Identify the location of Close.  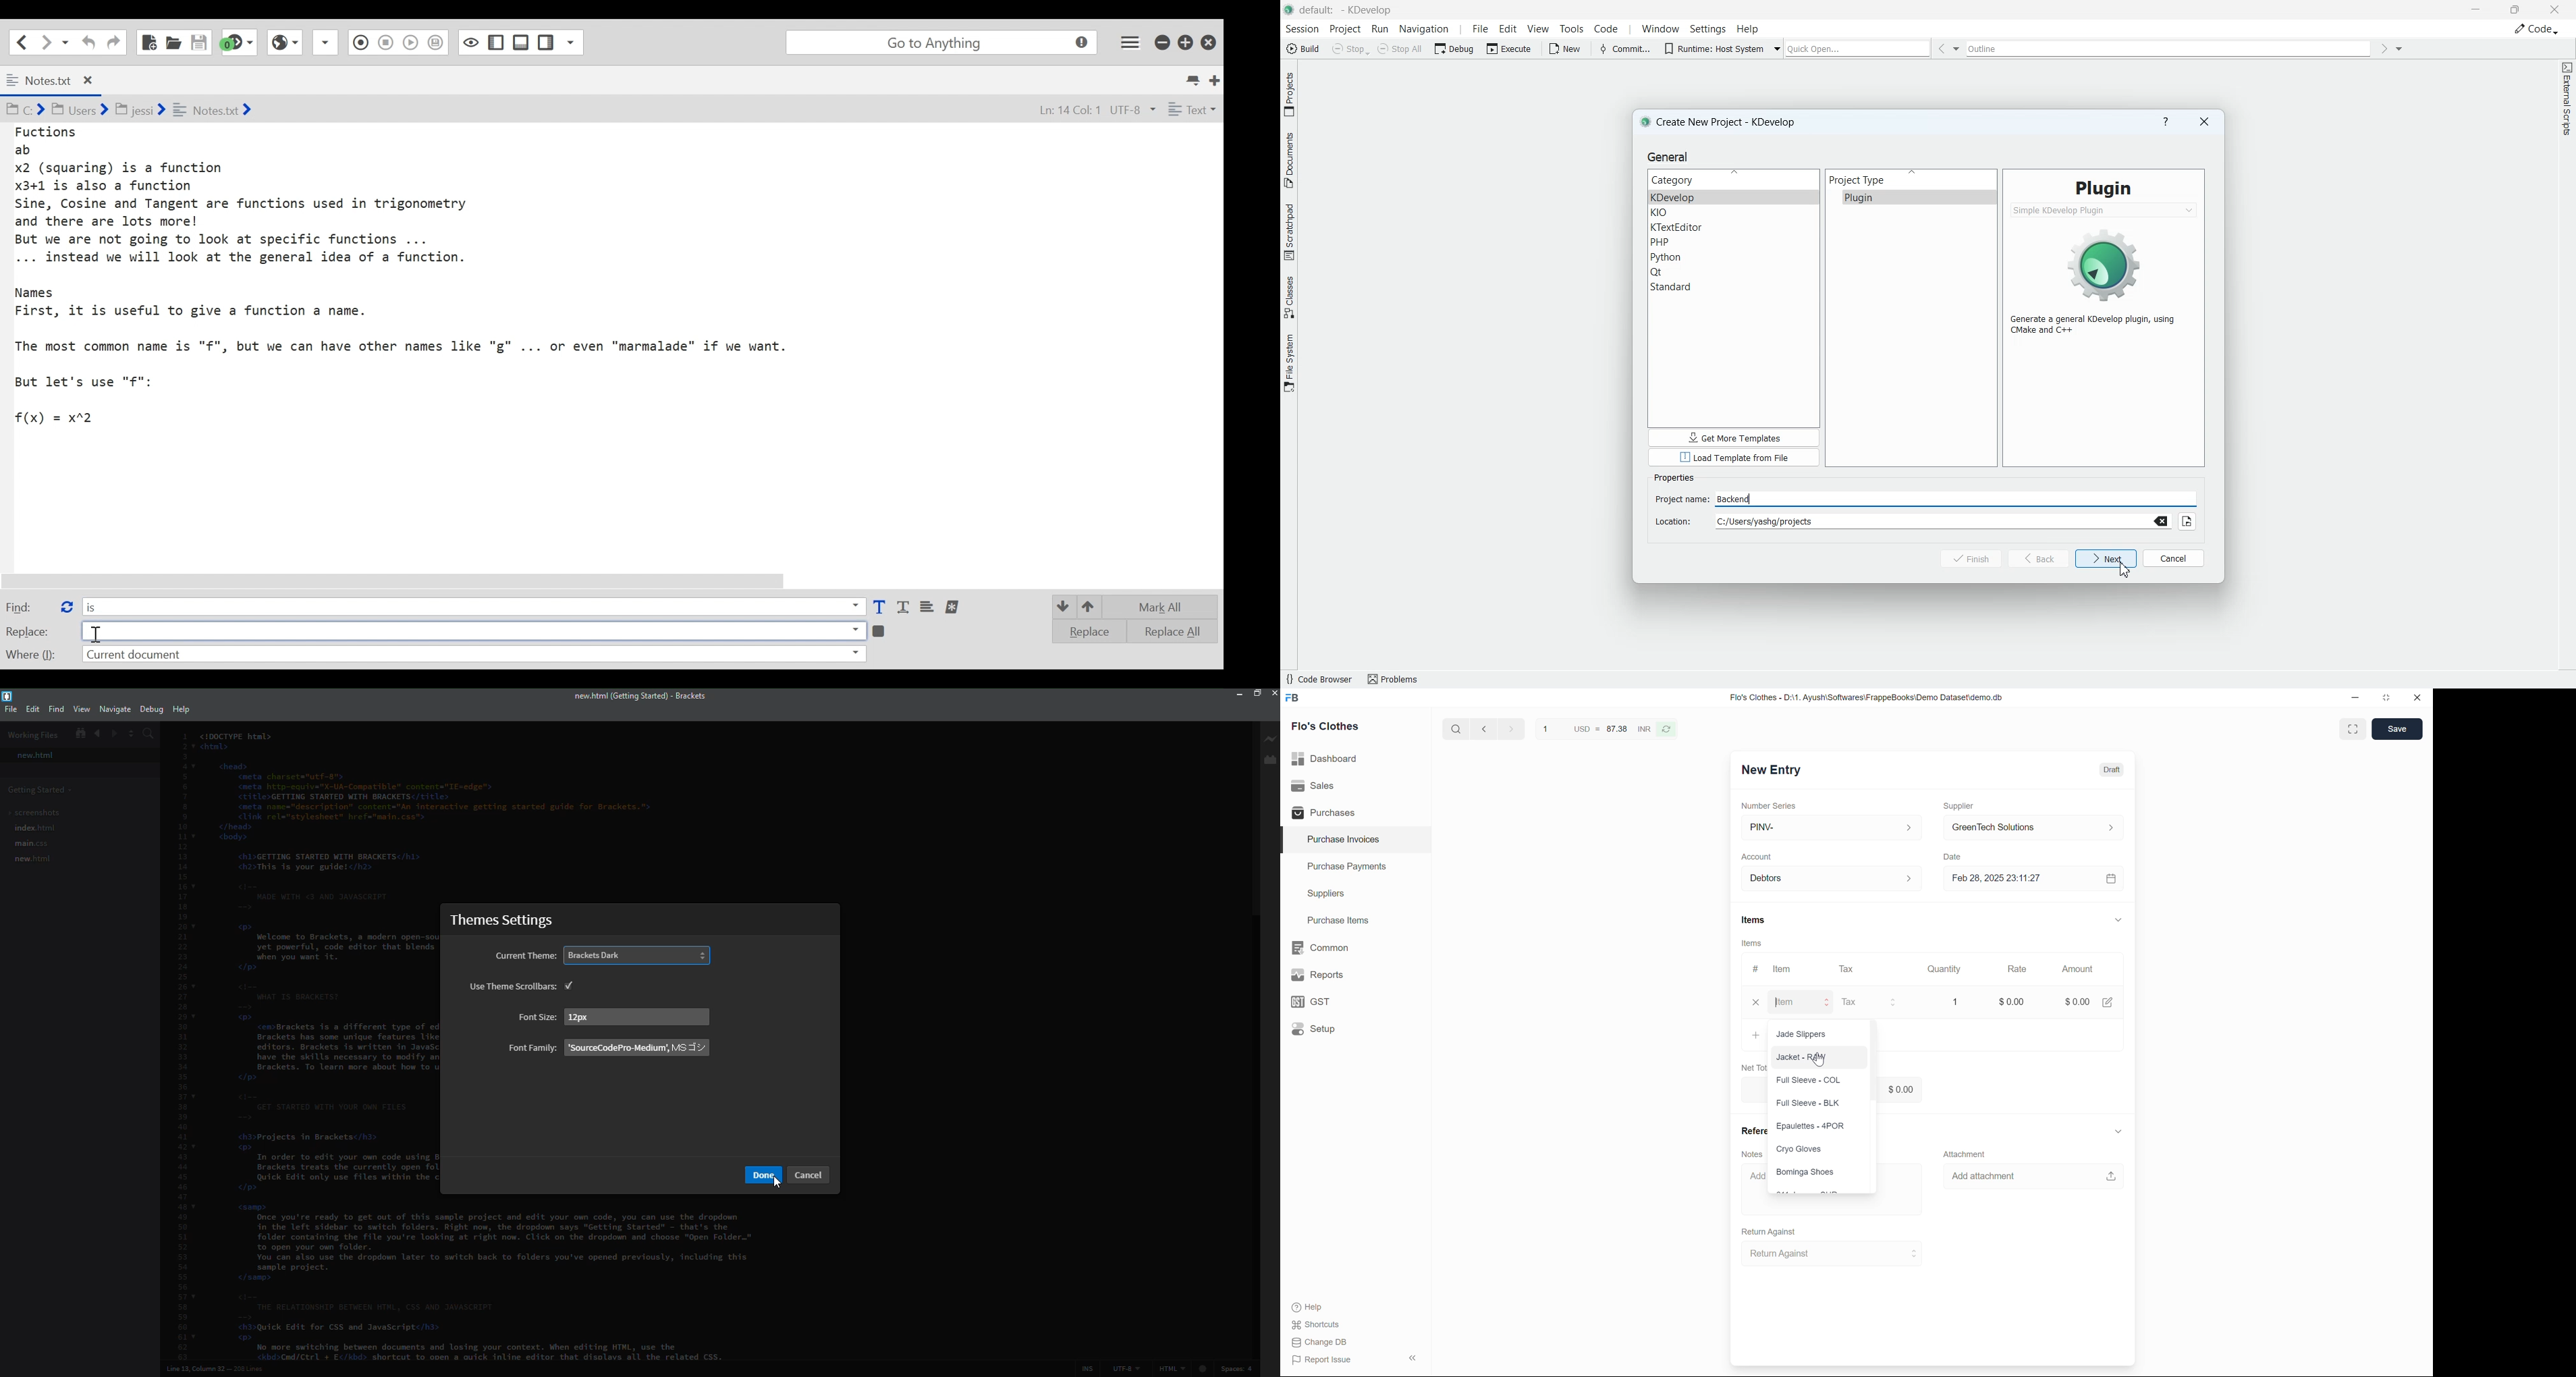
(2418, 697).